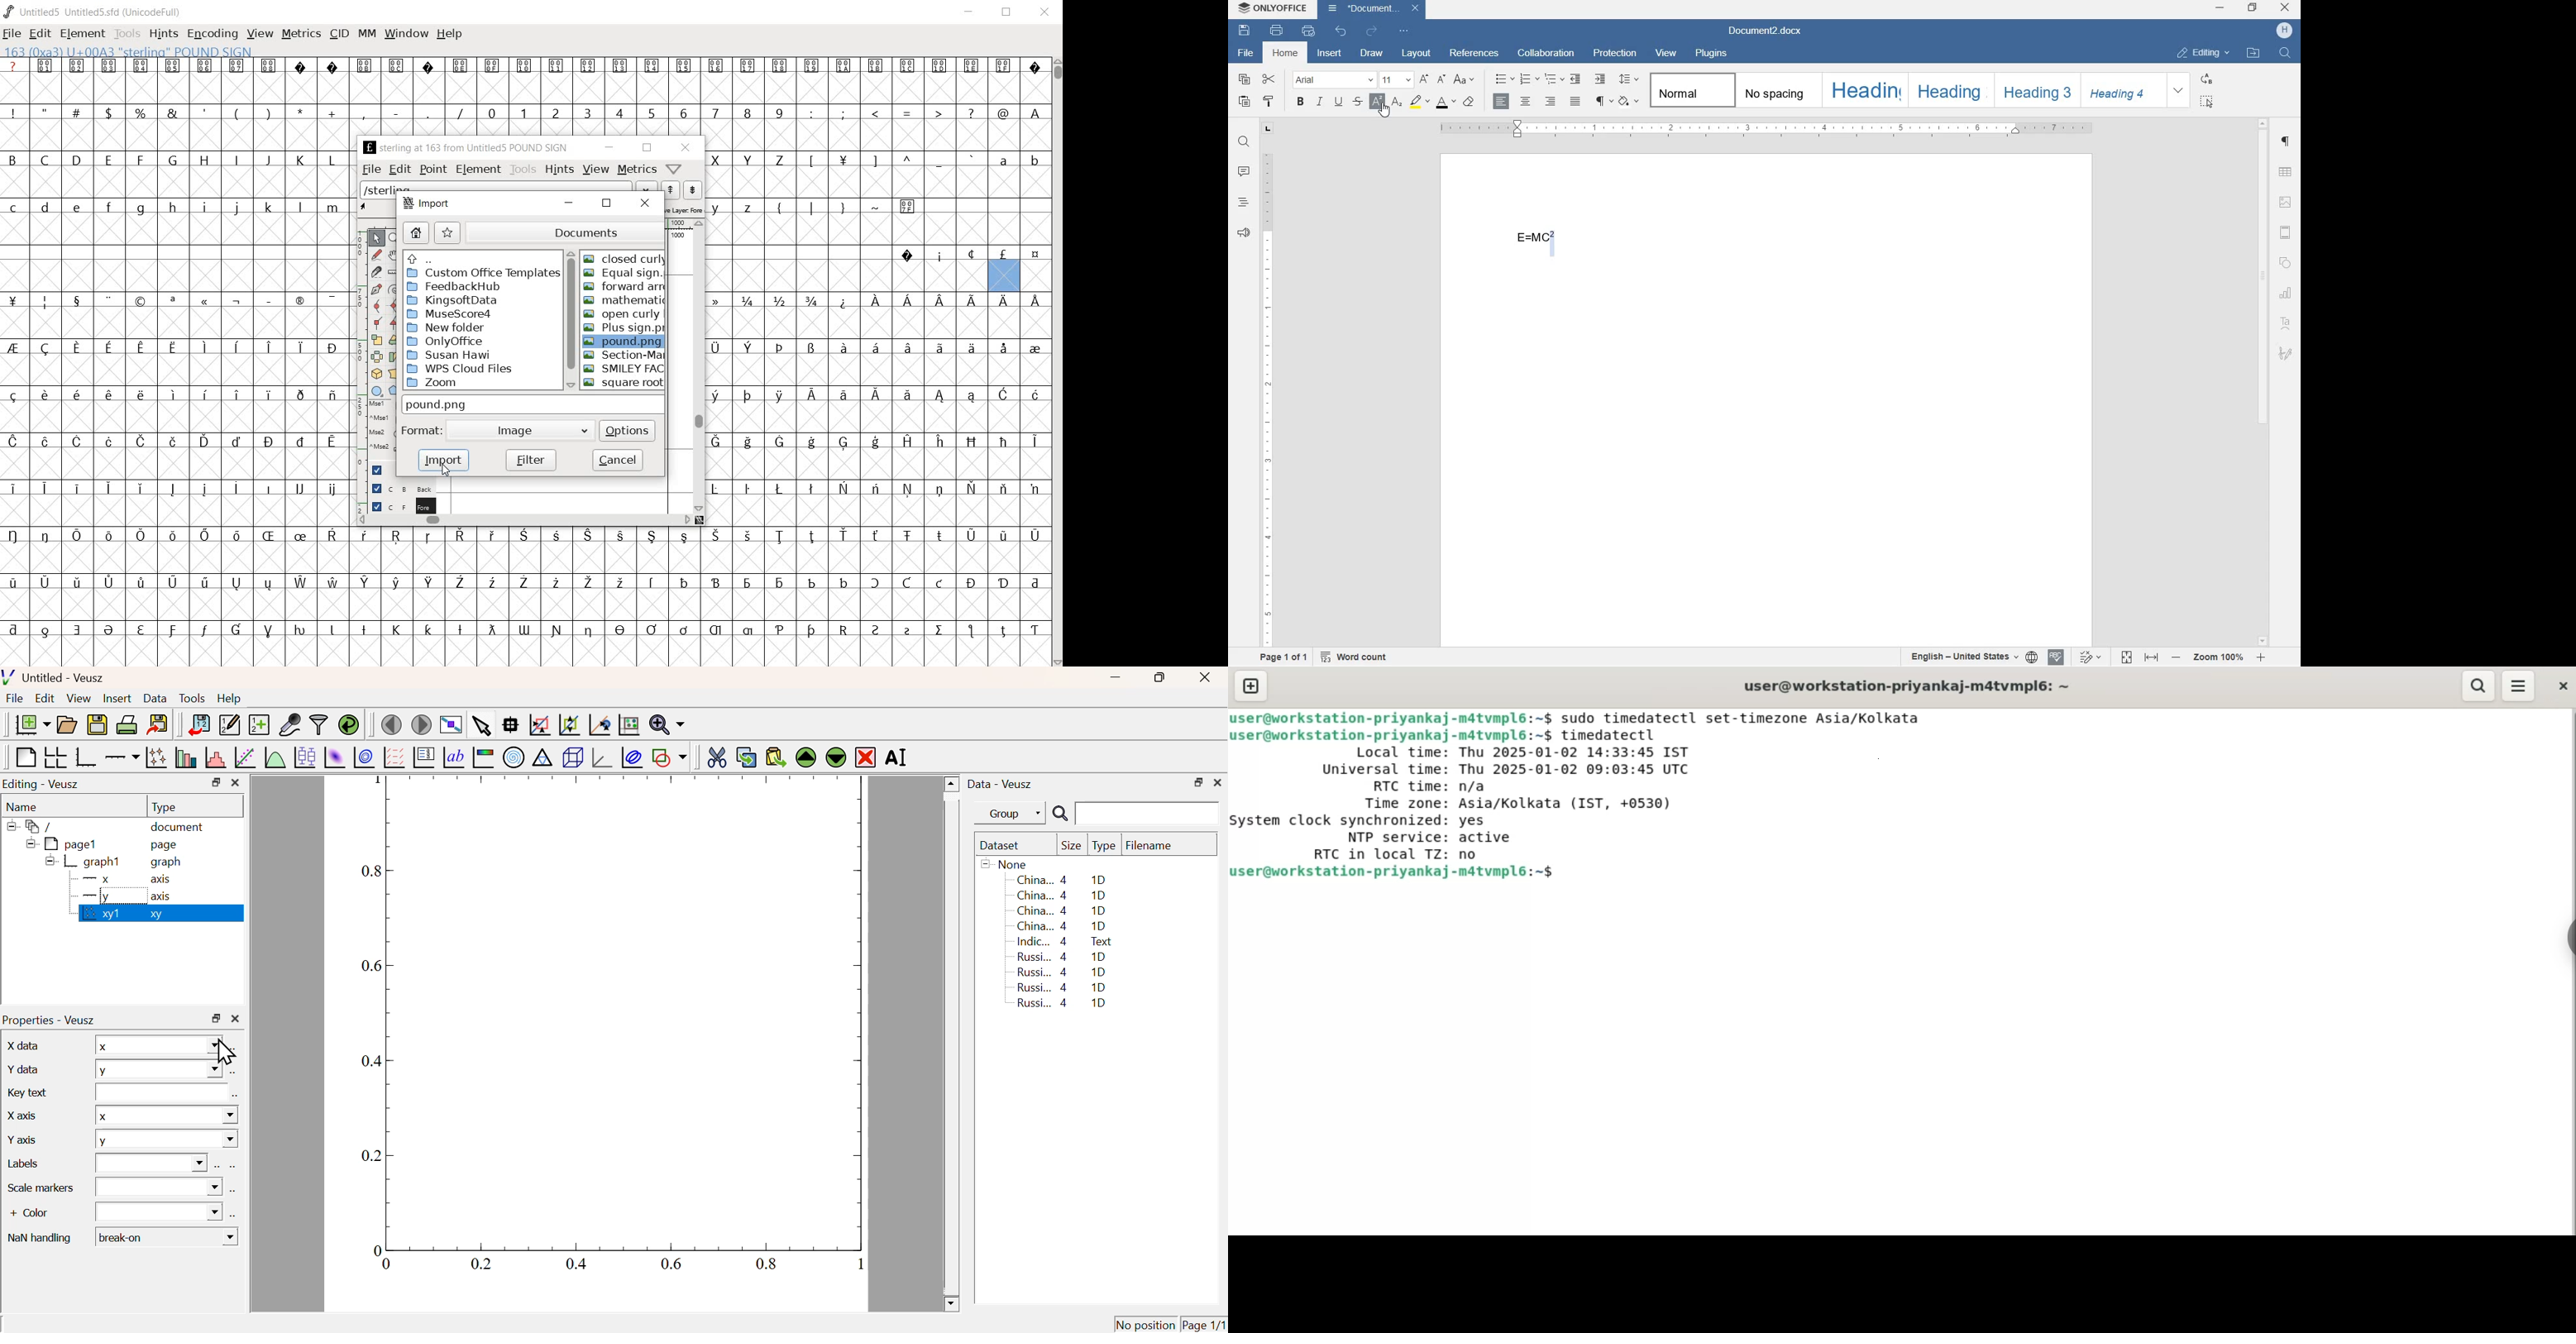  What do you see at coordinates (1404, 31) in the screenshot?
I see `customize quick access toolbar` at bounding box center [1404, 31].